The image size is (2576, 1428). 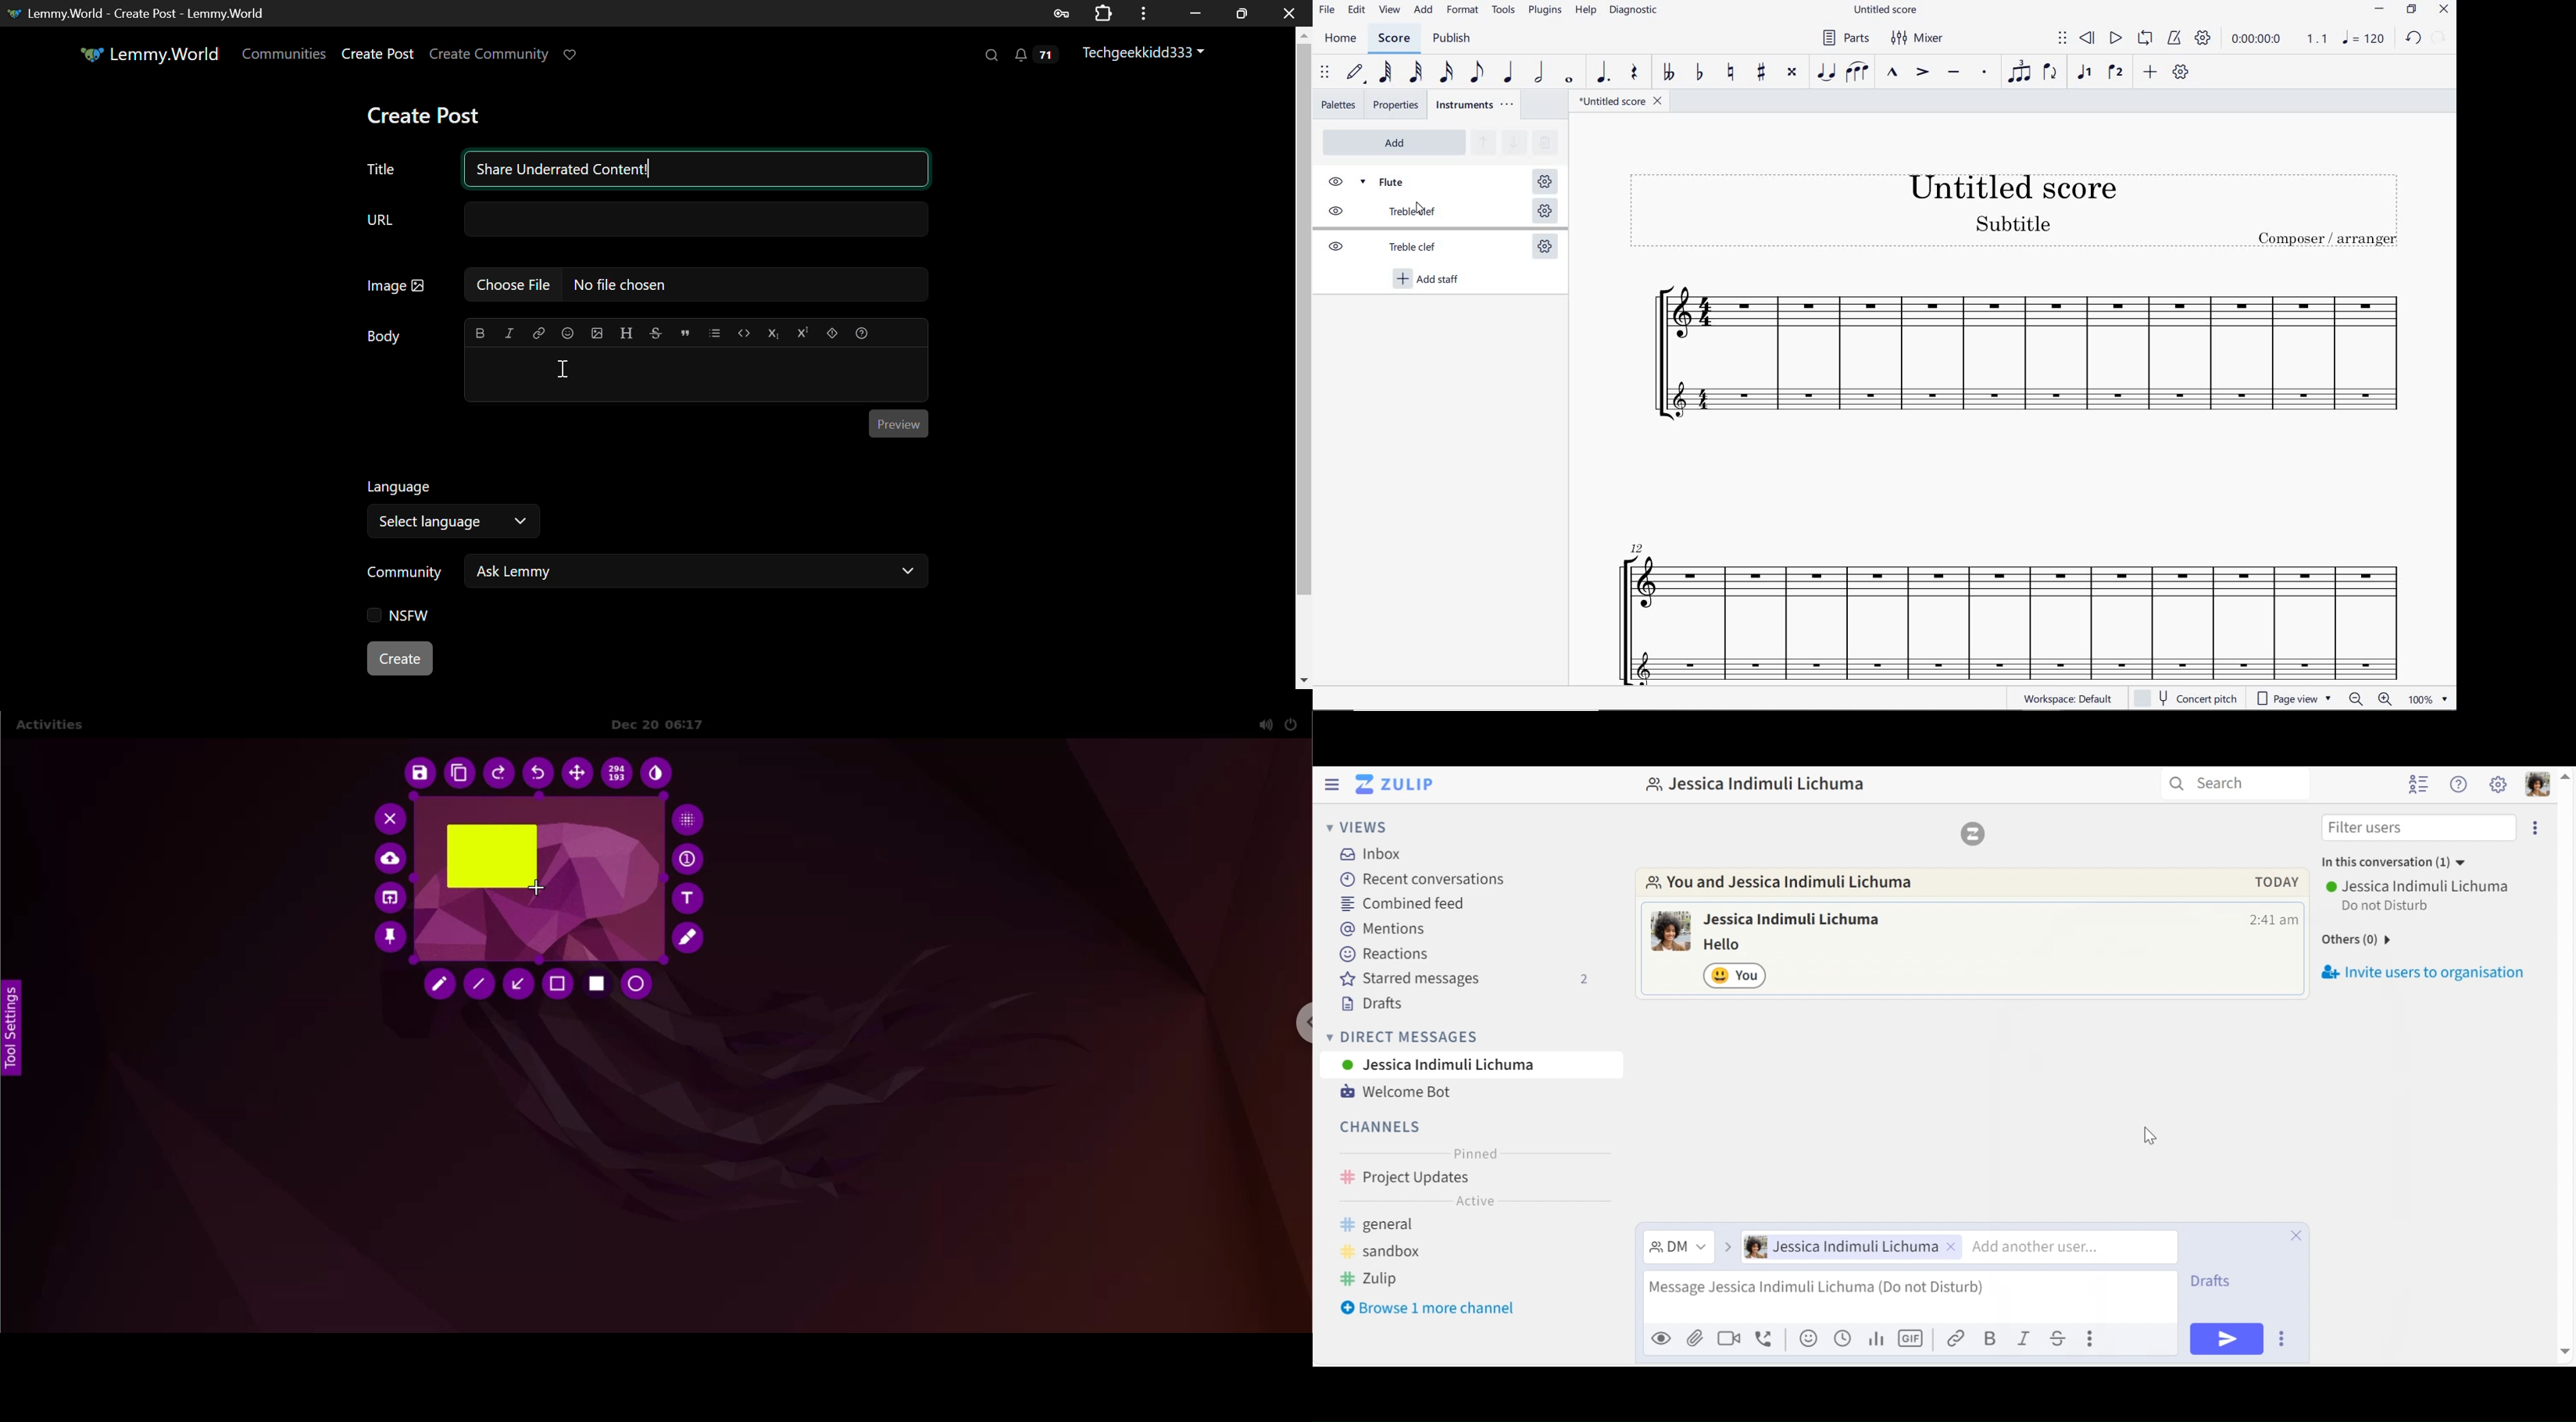 What do you see at coordinates (2175, 39) in the screenshot?
I see `METRONOME` at bounding box center [2175, 39].